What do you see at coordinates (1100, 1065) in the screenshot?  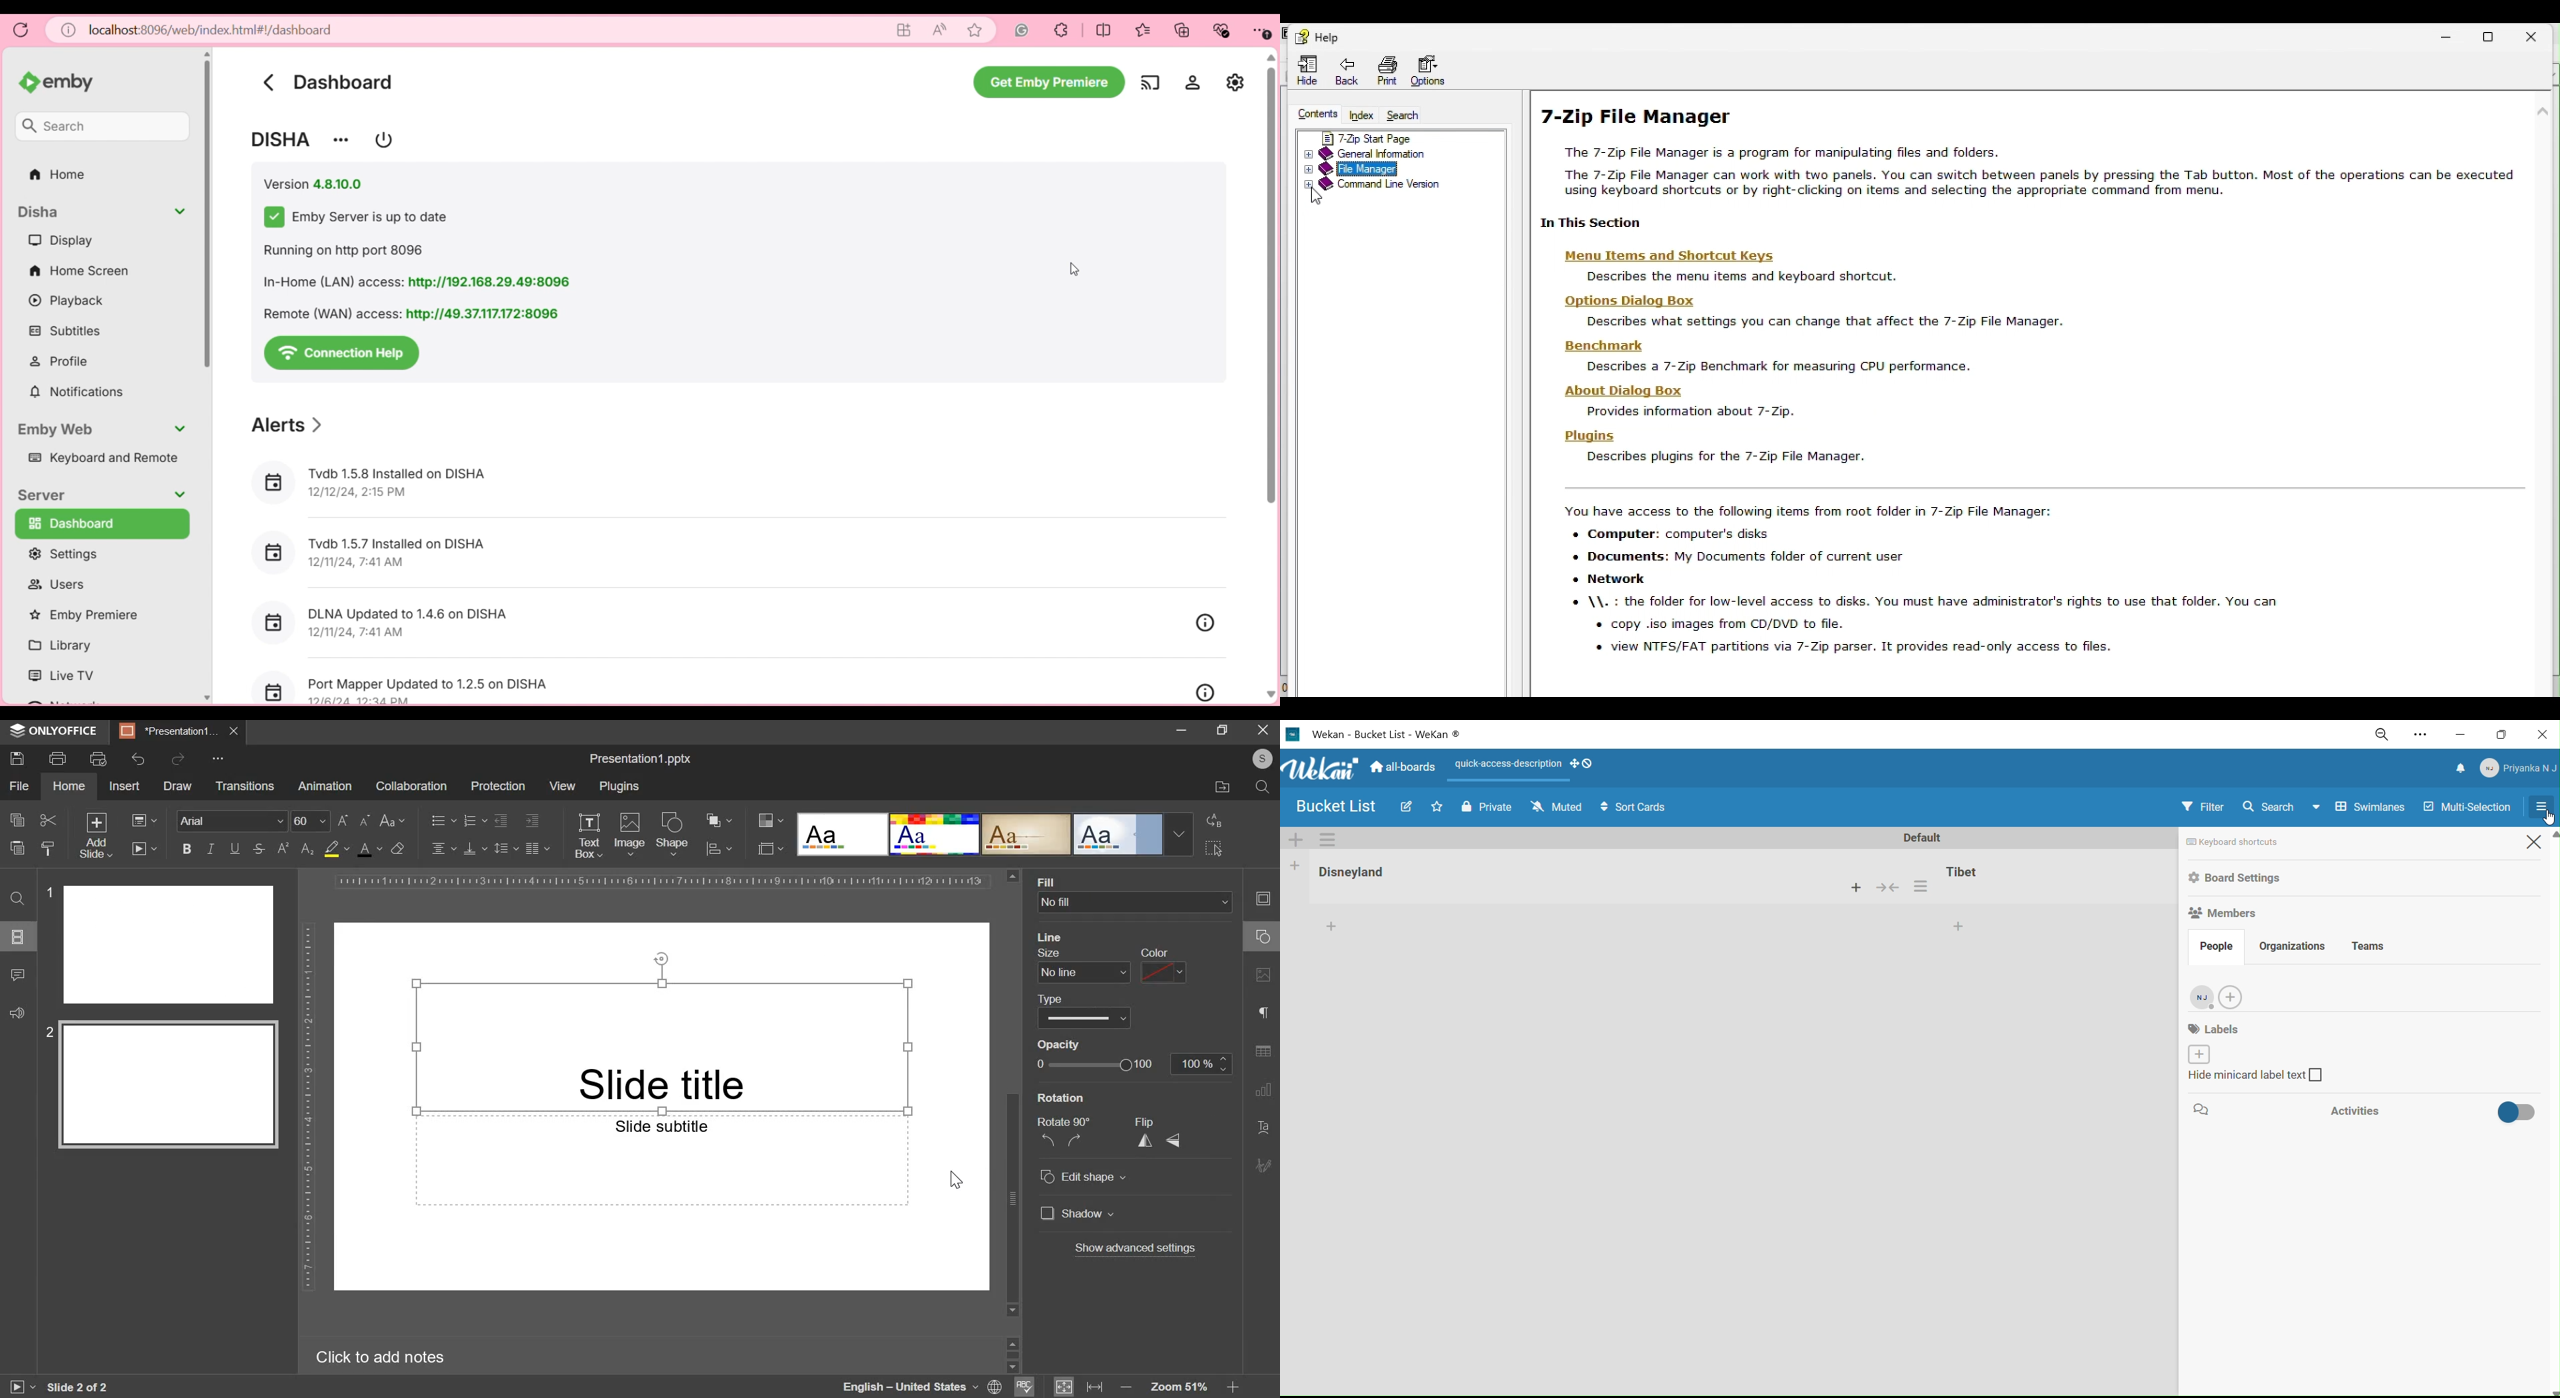 I see `opacity bar` at bounding box center [1100, 1065].